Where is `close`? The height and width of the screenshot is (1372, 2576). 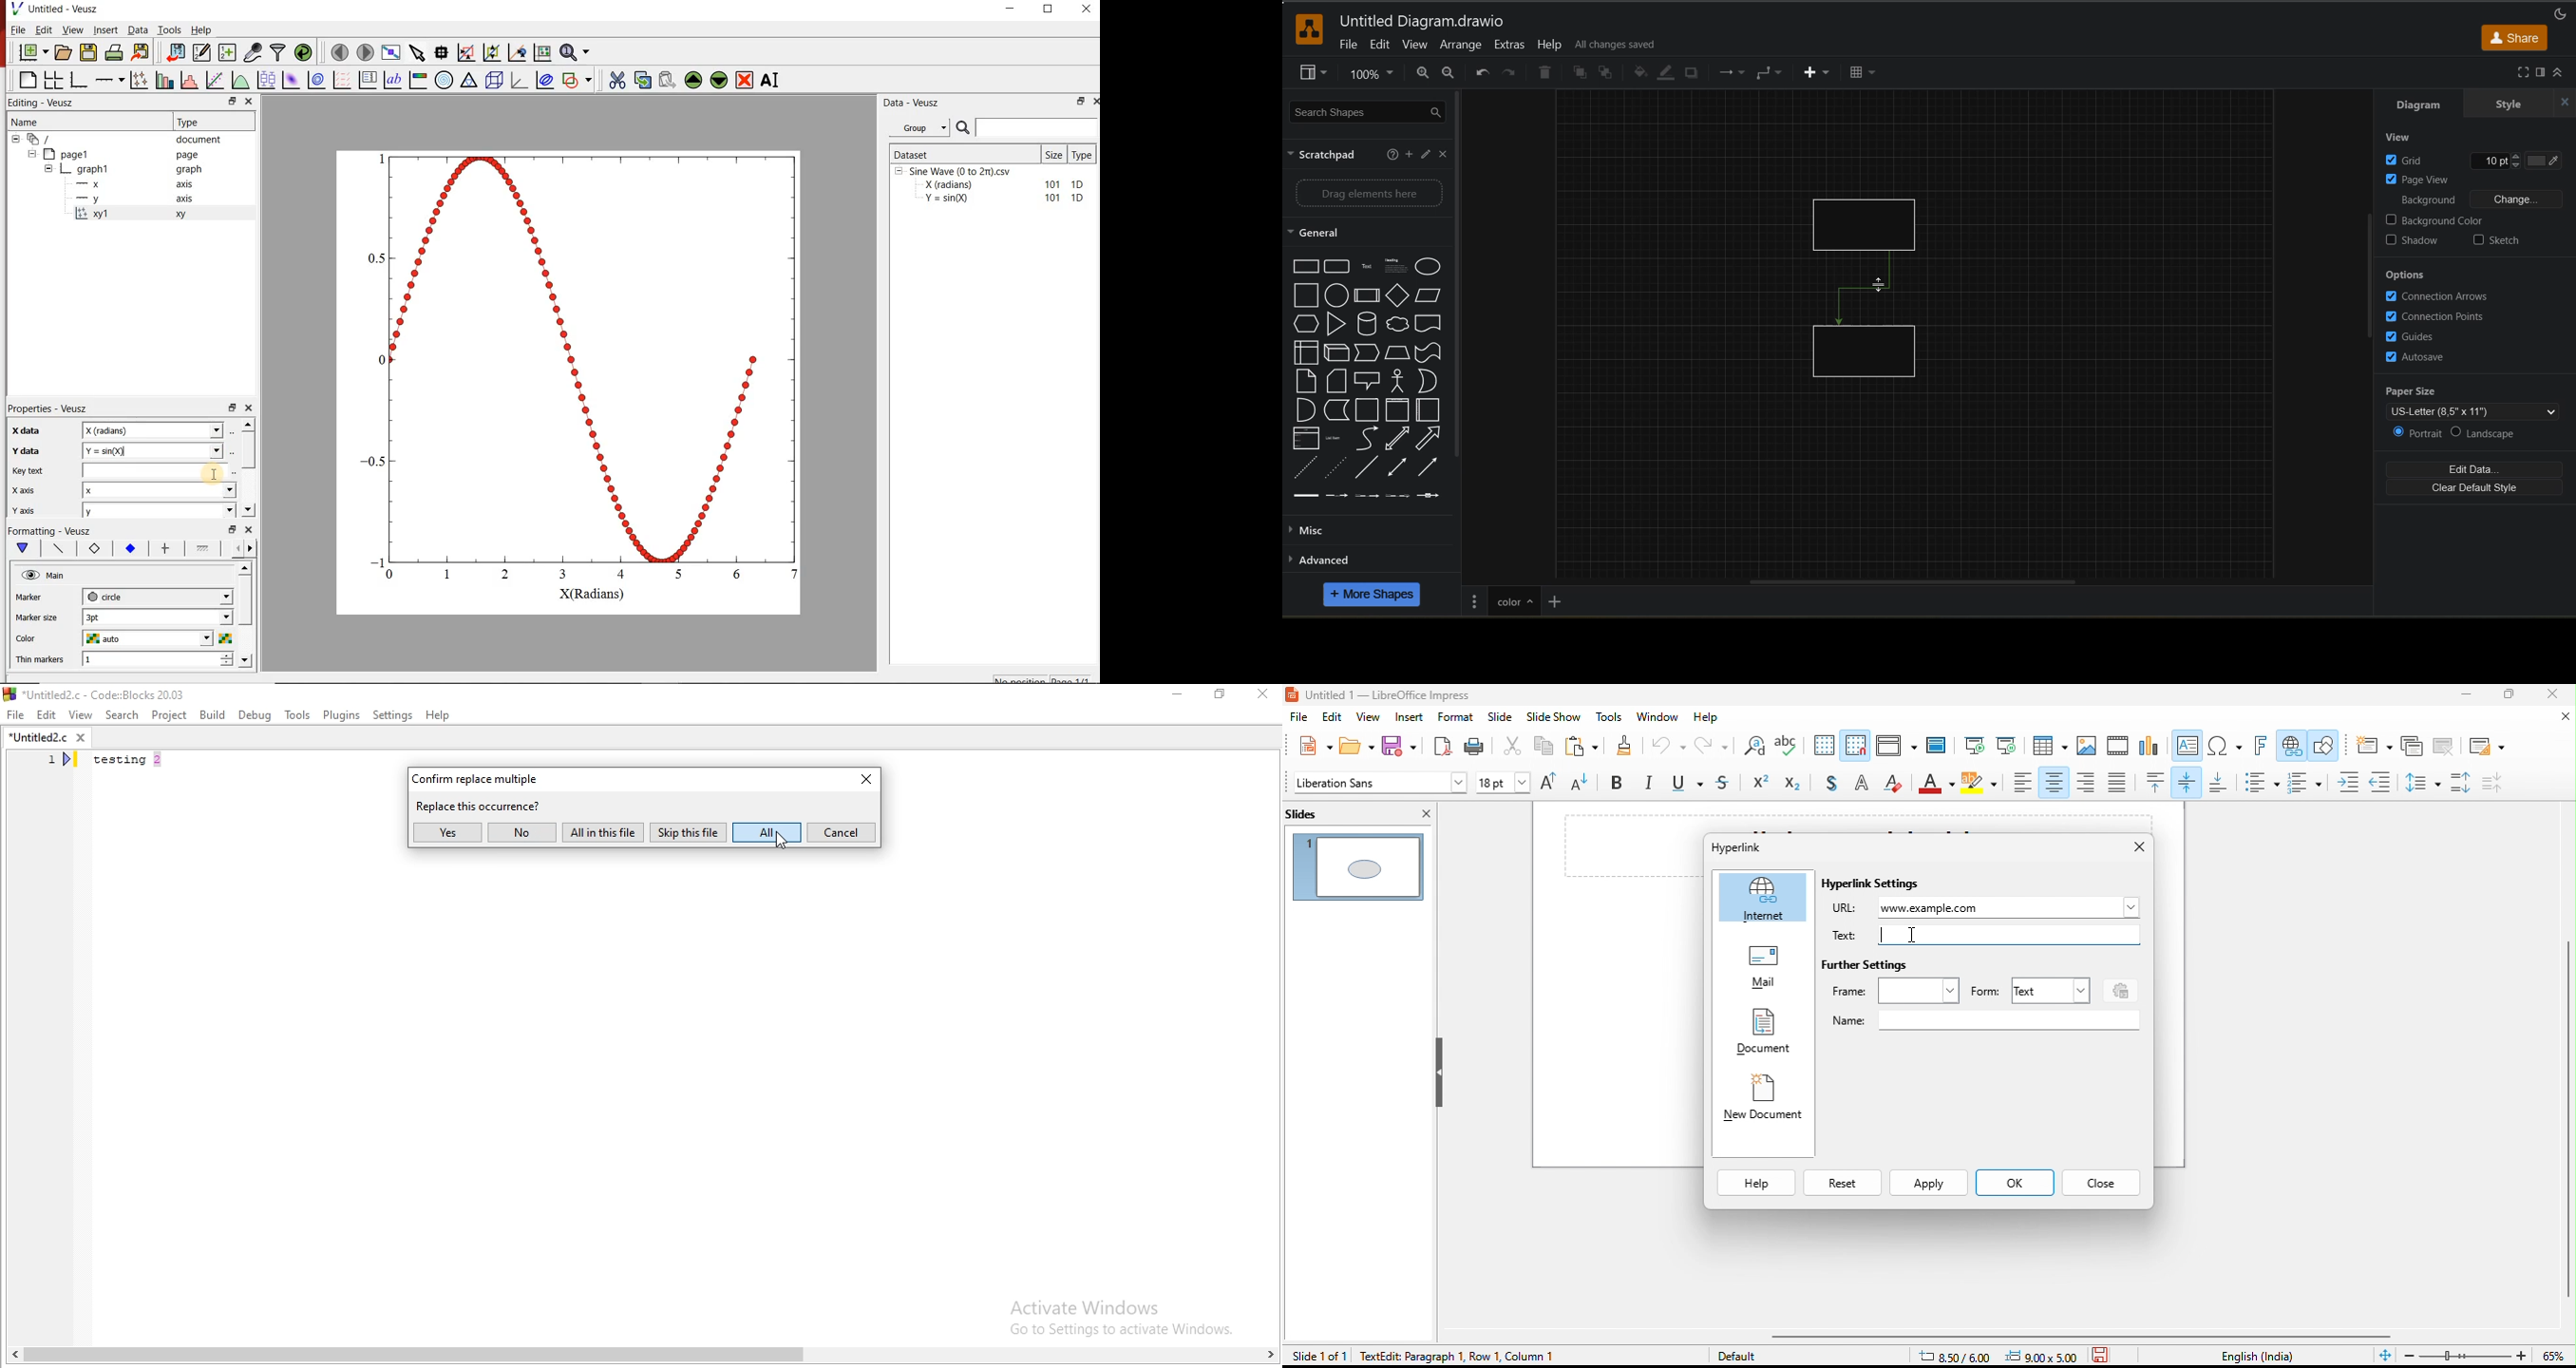
close is located at coordinates (2561, 103).